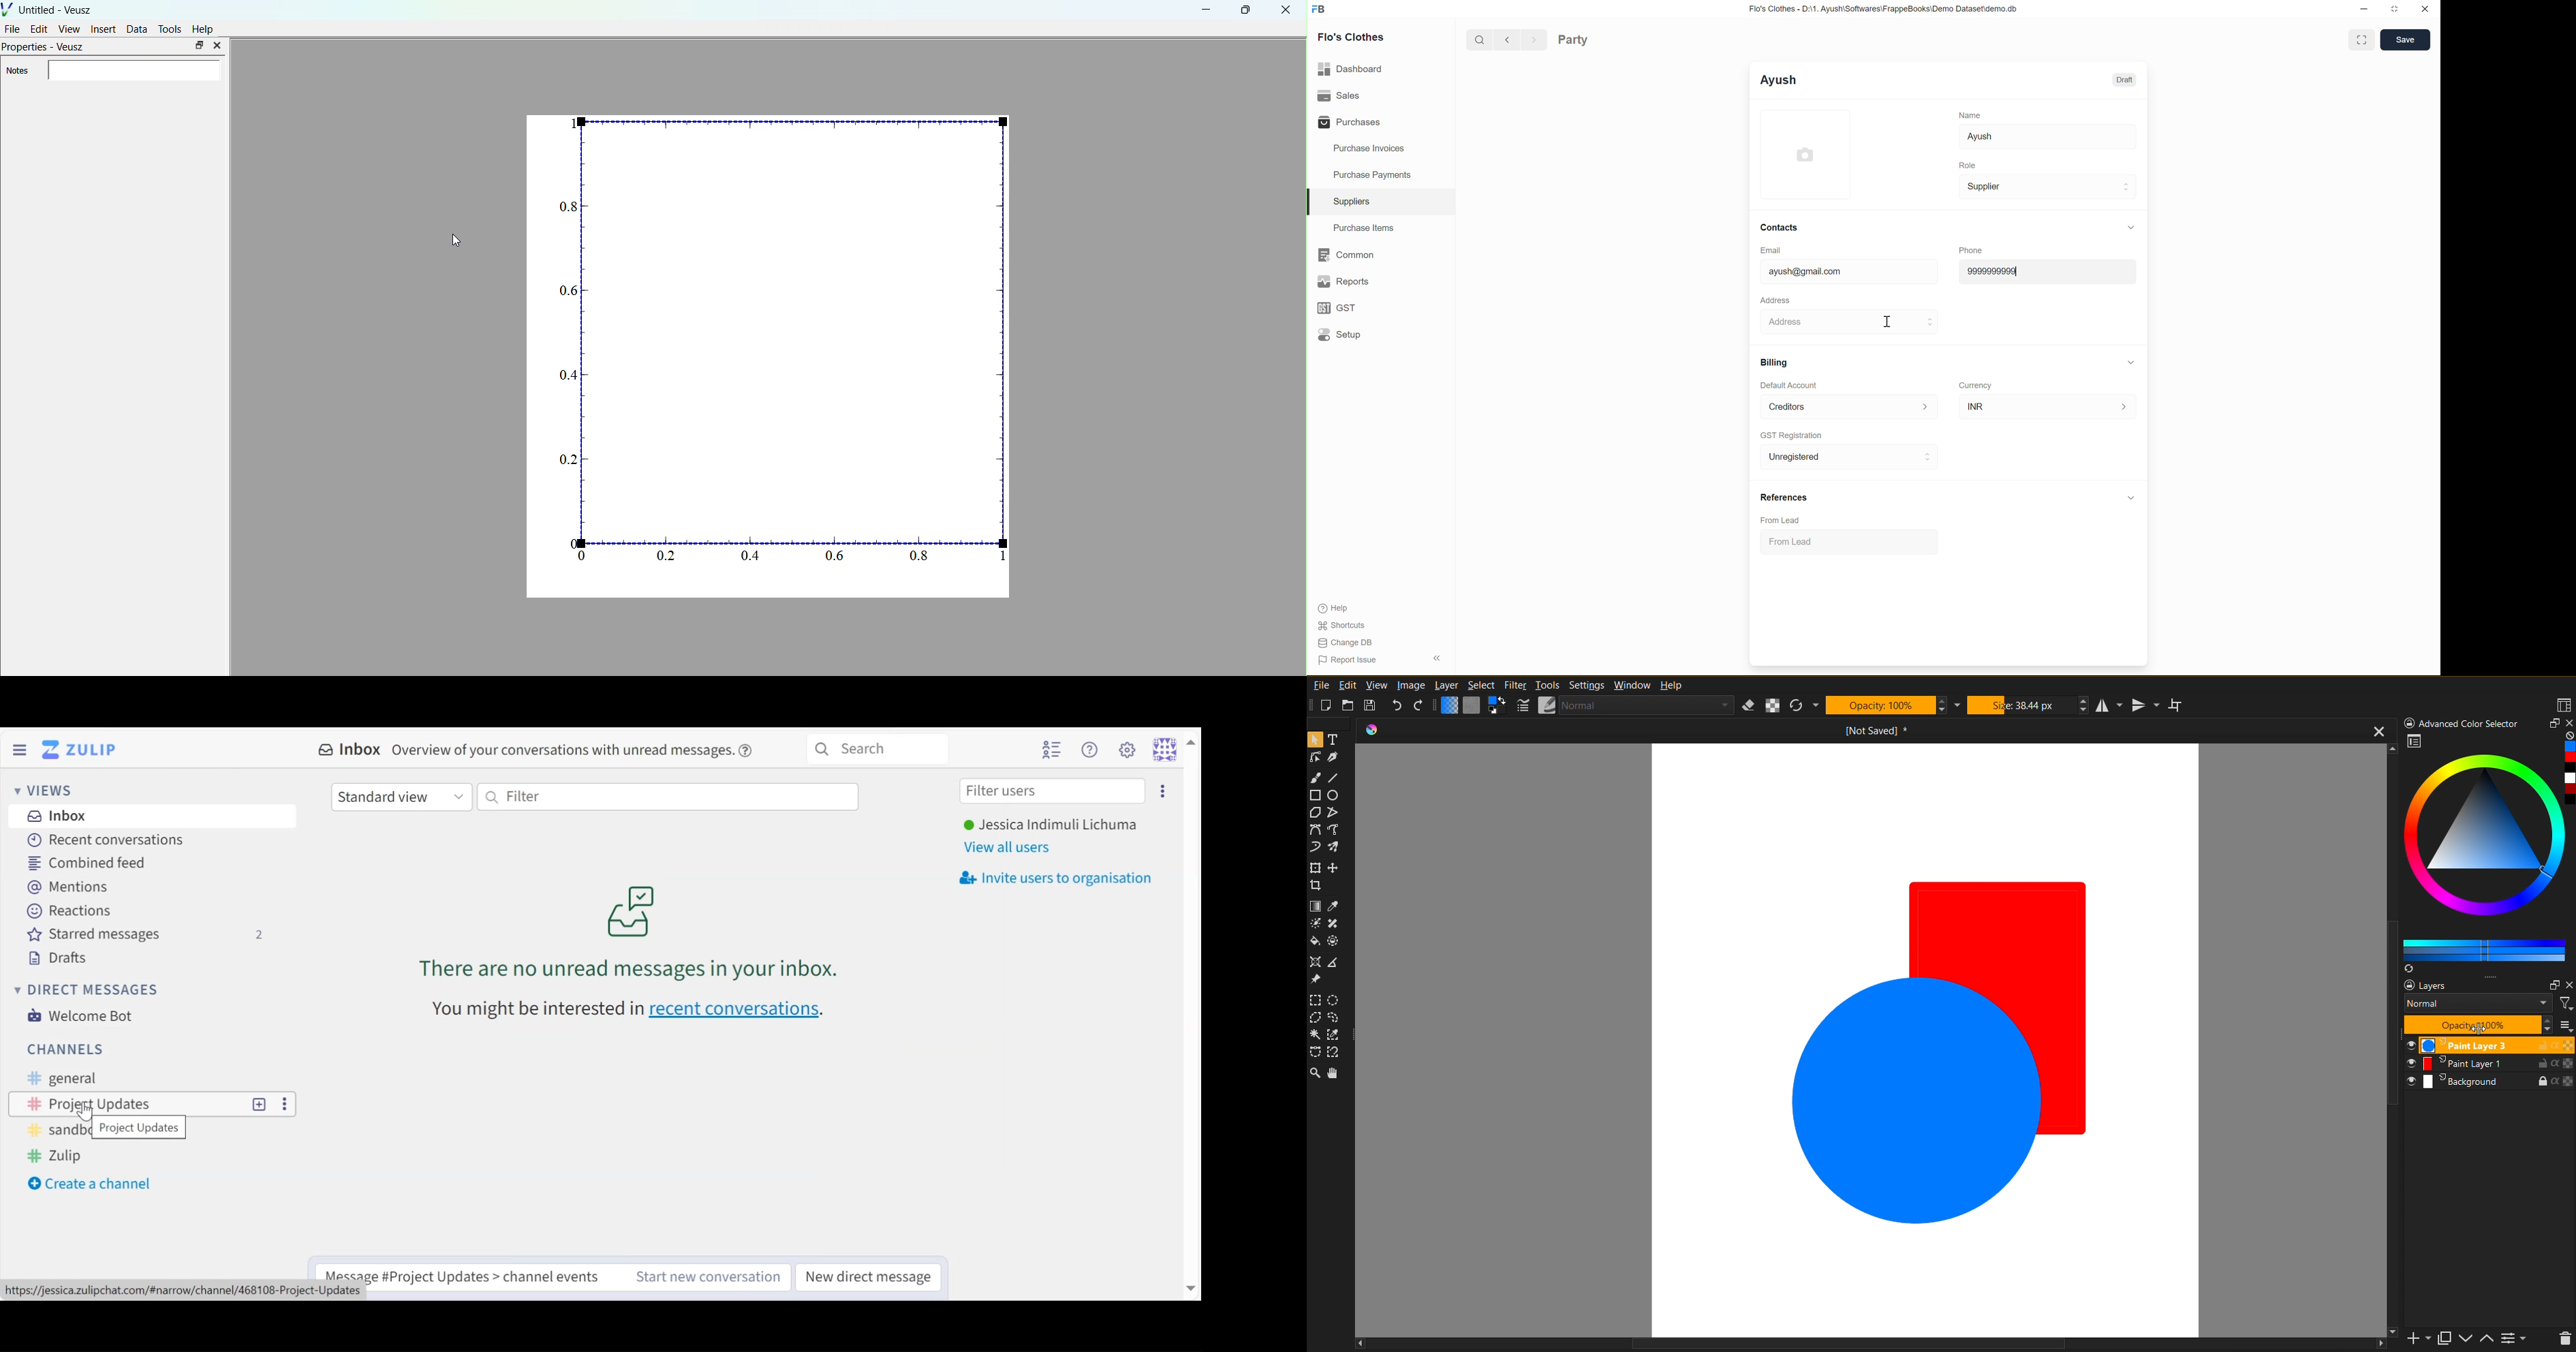 The image size is (2576, 1372). What do you see at coordinates (128, 1104) in the screenshot?
I see `Channel` at bounding box center [128, 1104].